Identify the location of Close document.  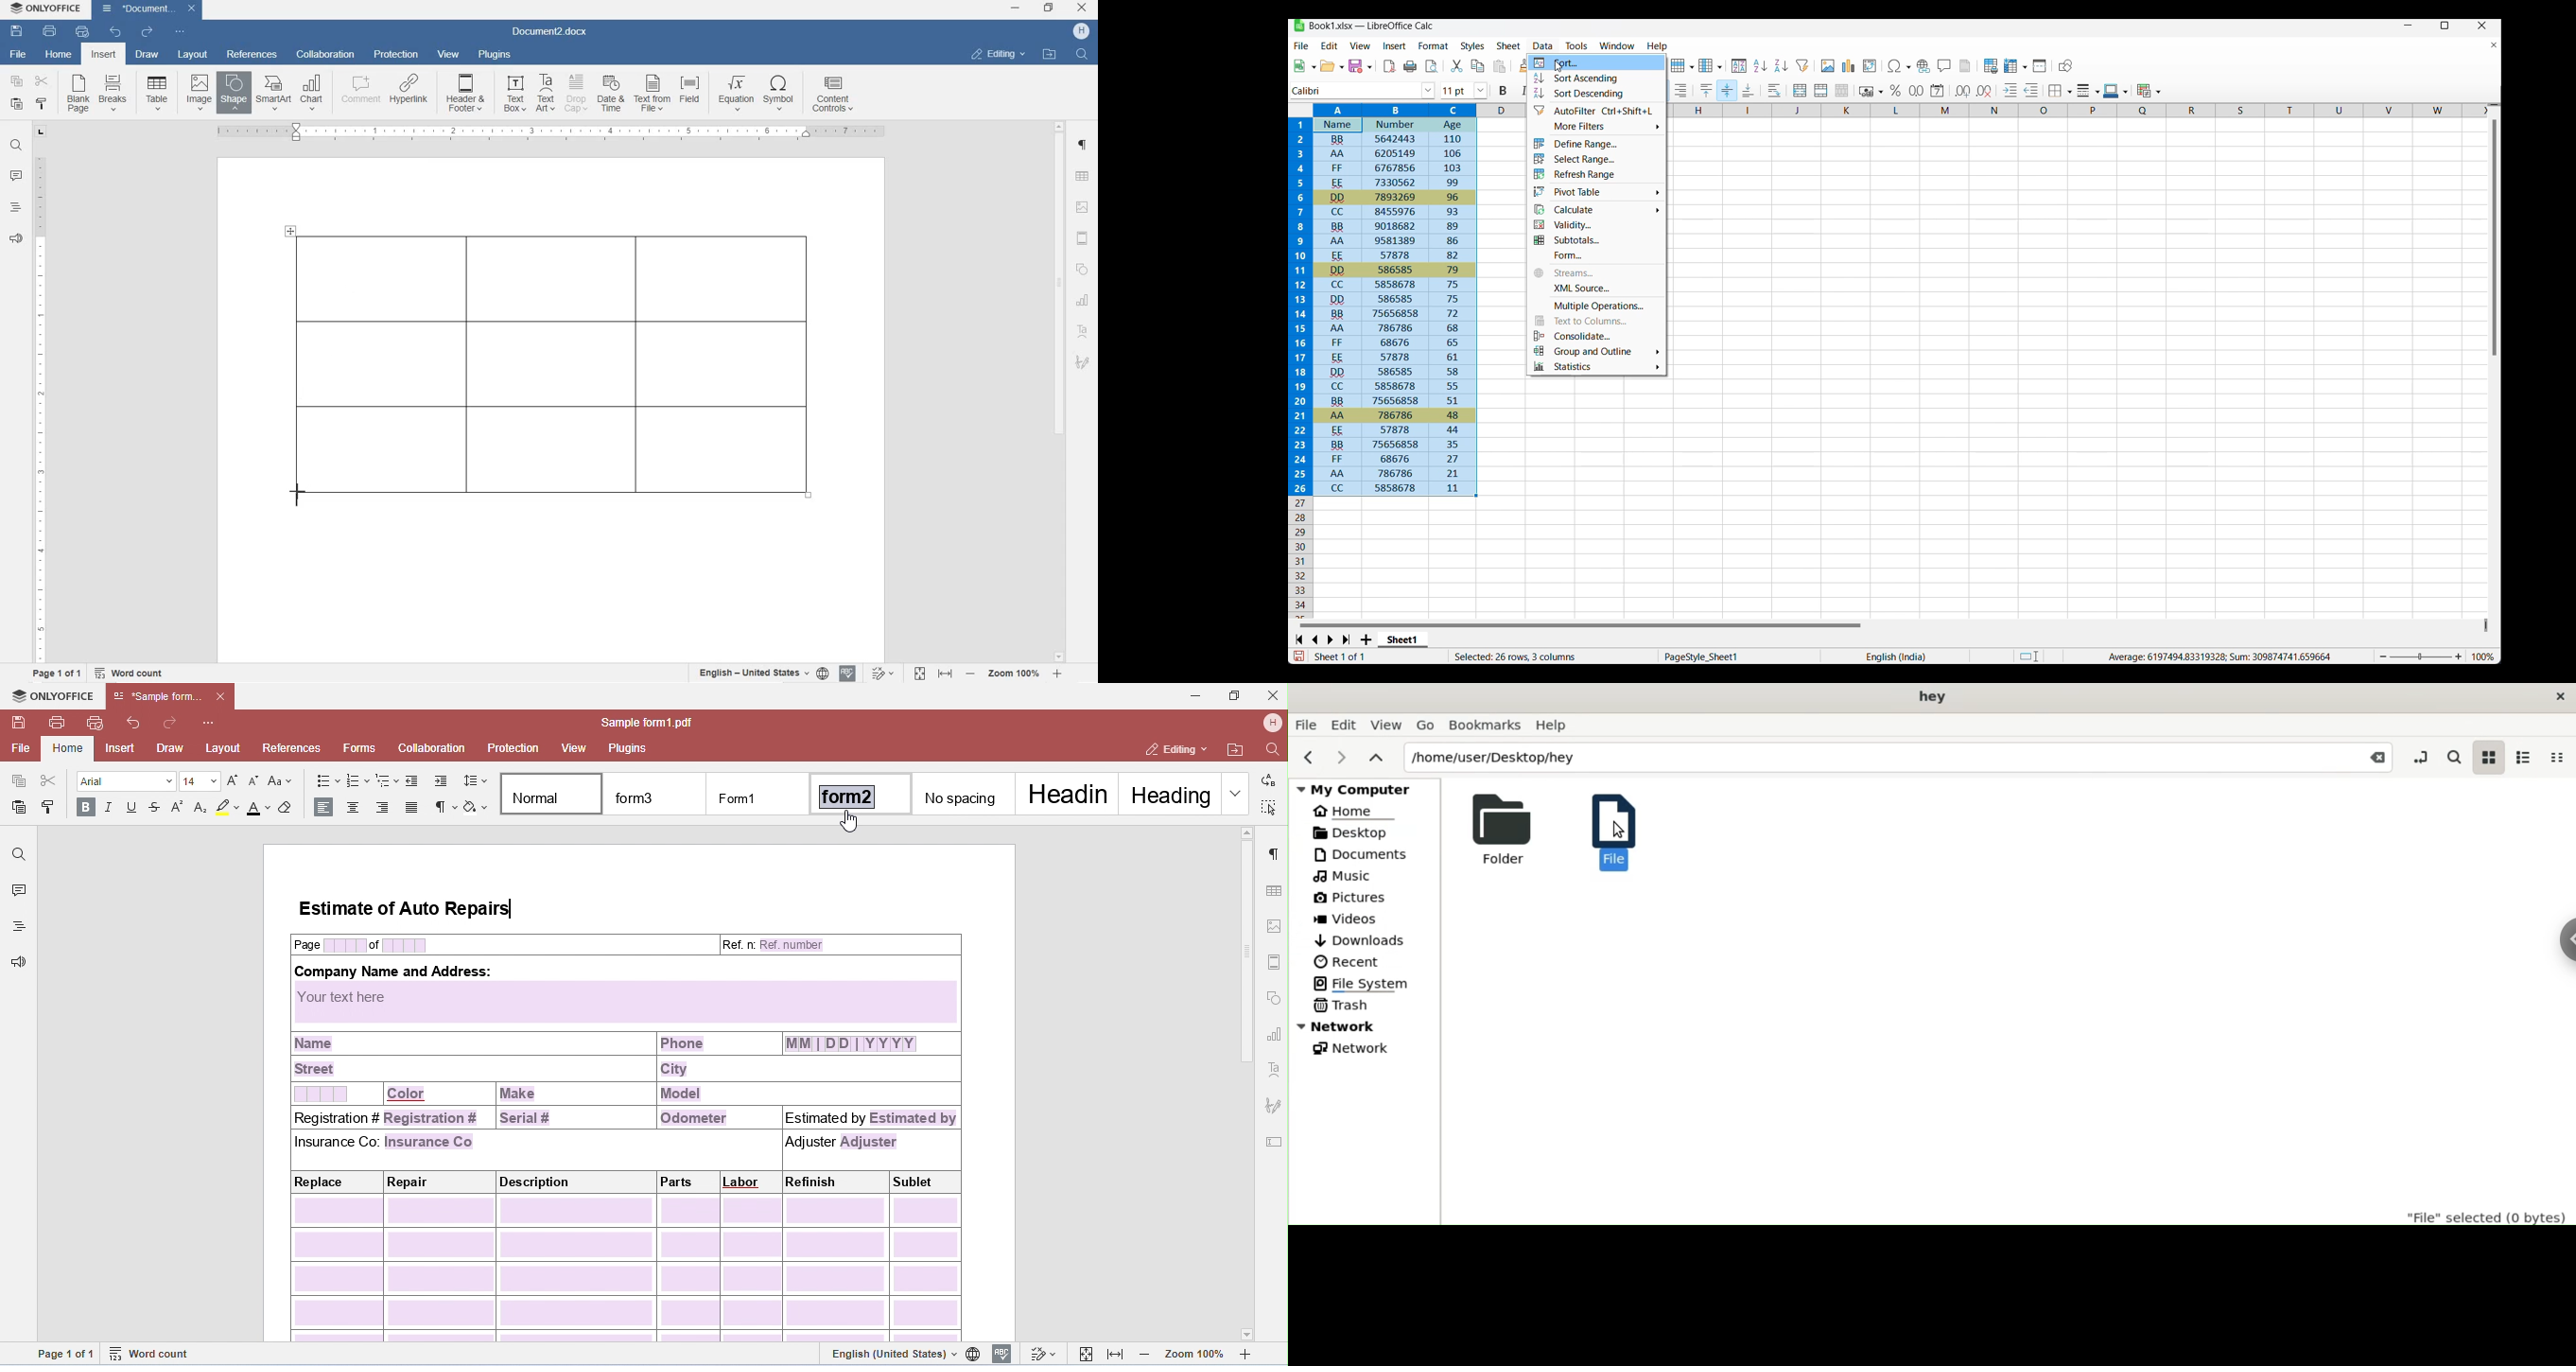
(2494, 45).